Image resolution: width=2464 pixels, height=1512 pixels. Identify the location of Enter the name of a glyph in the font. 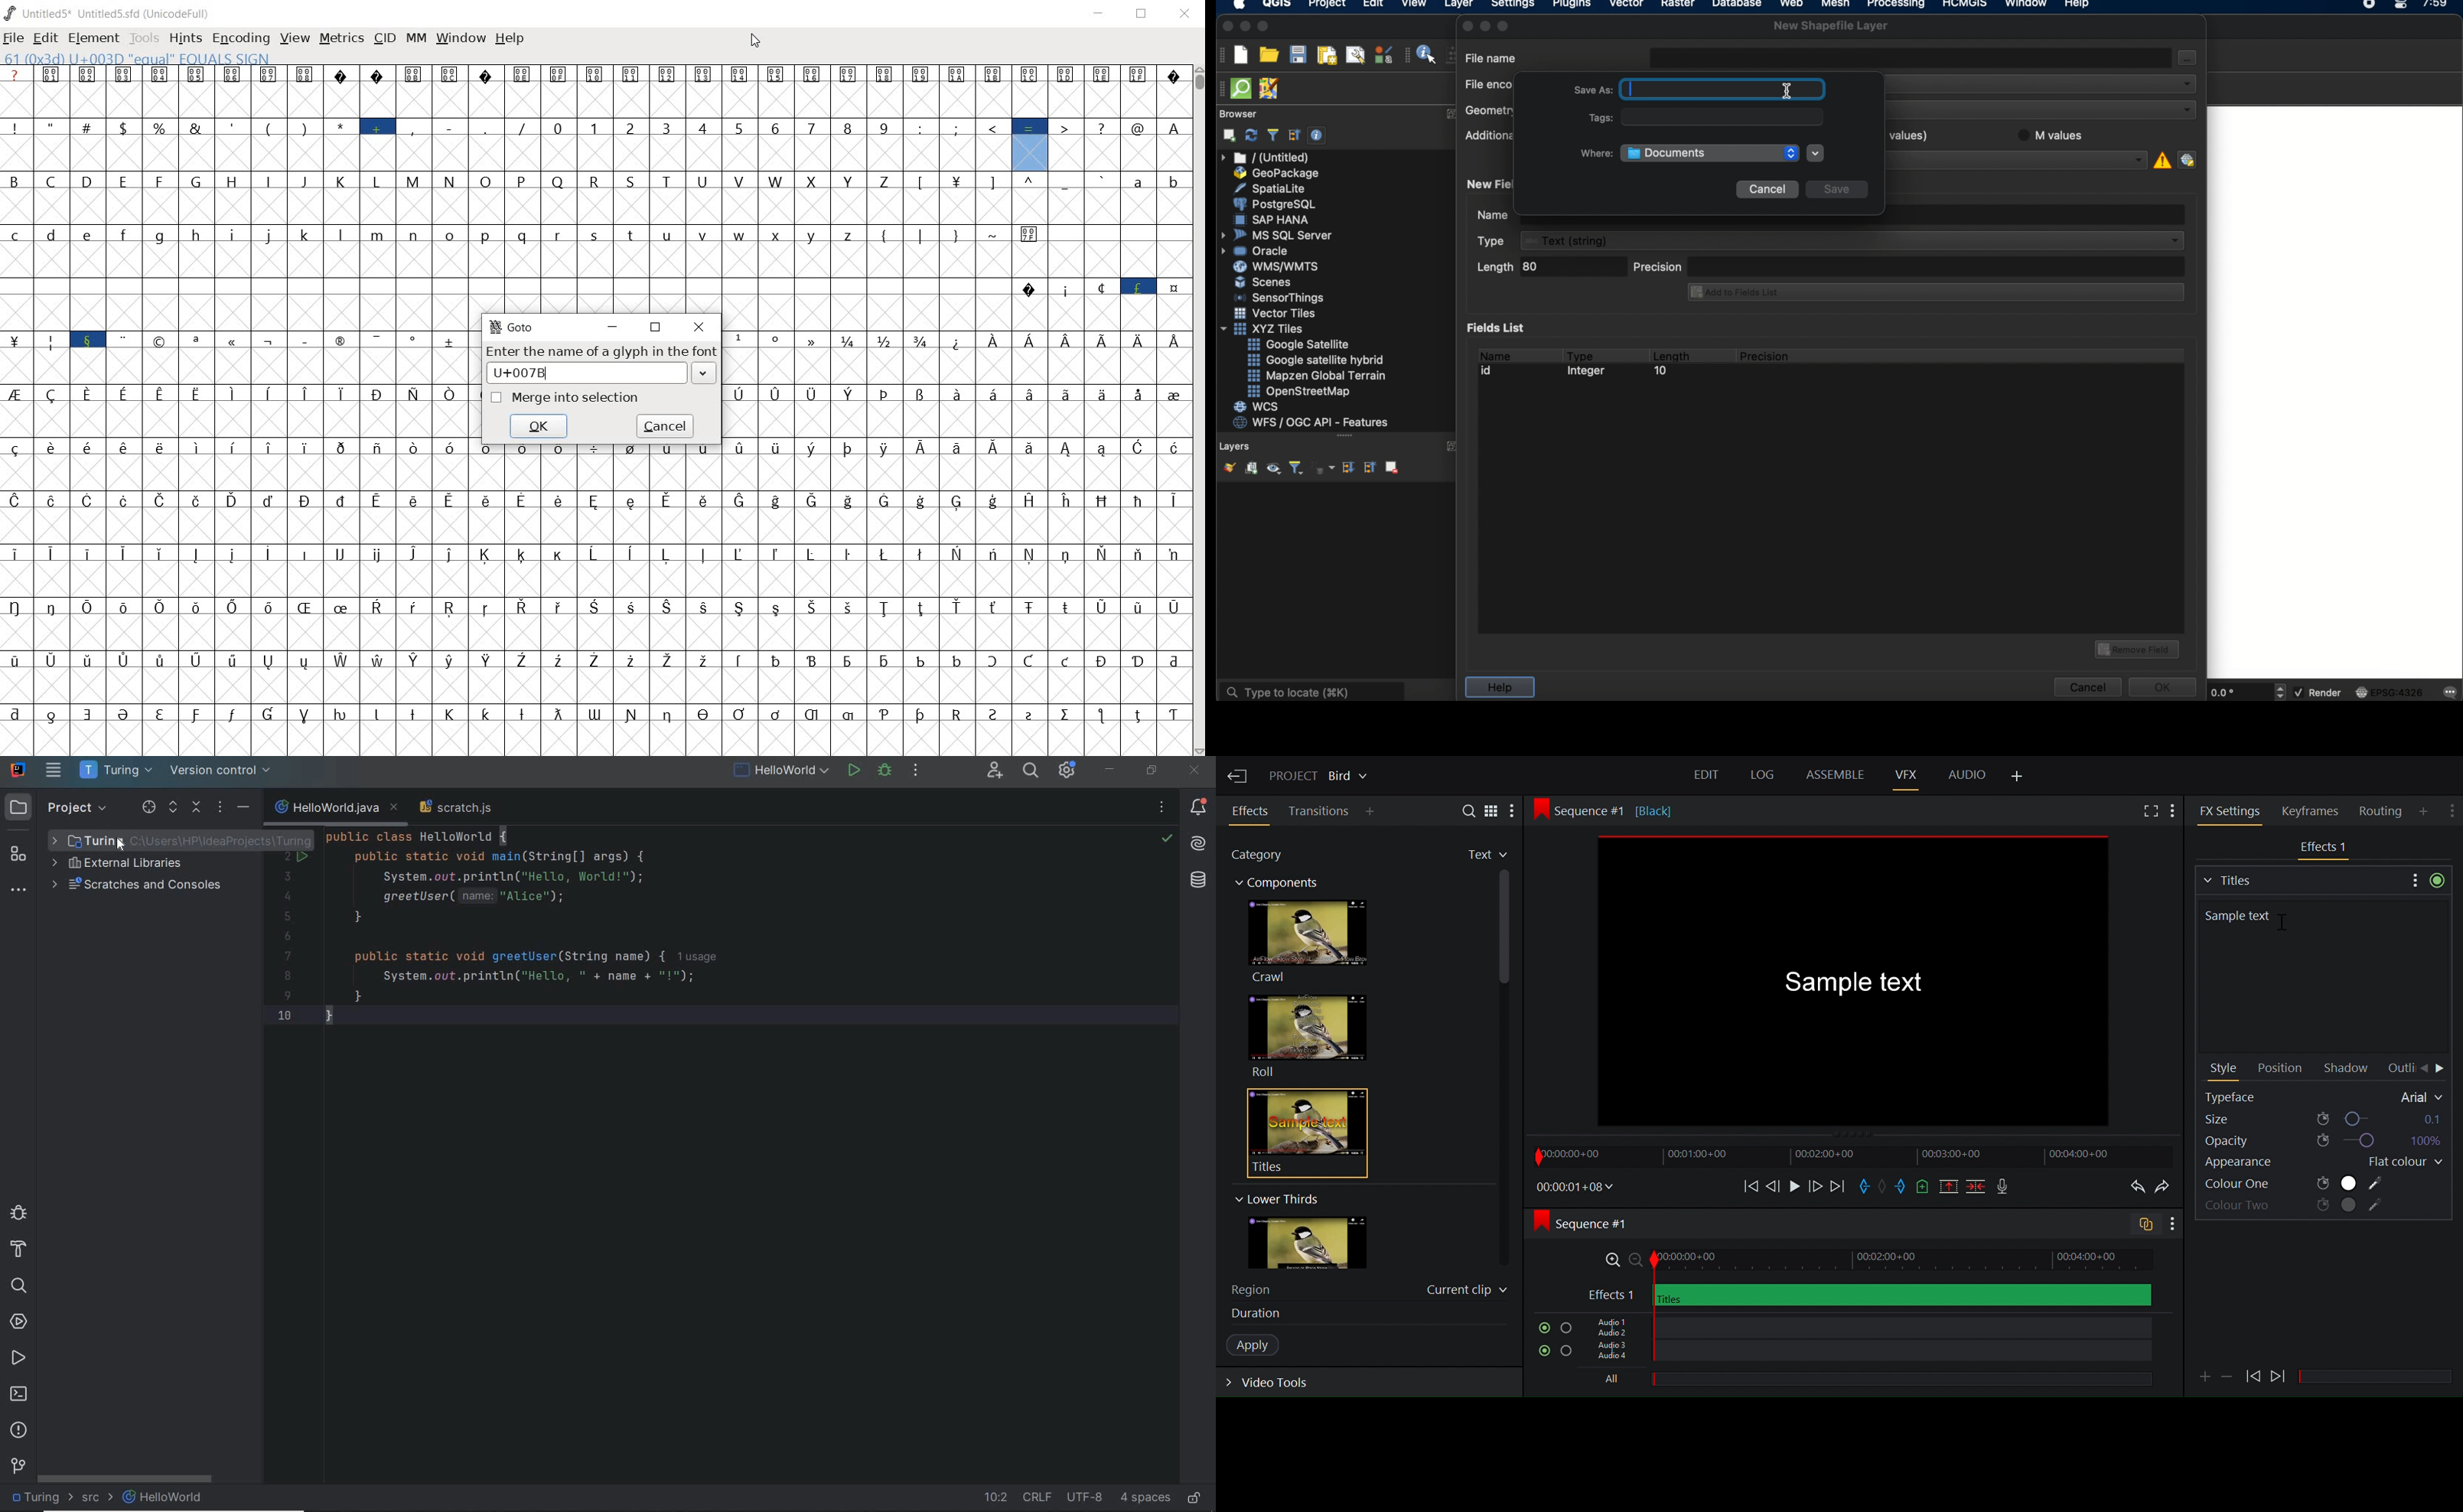
(601, 352).